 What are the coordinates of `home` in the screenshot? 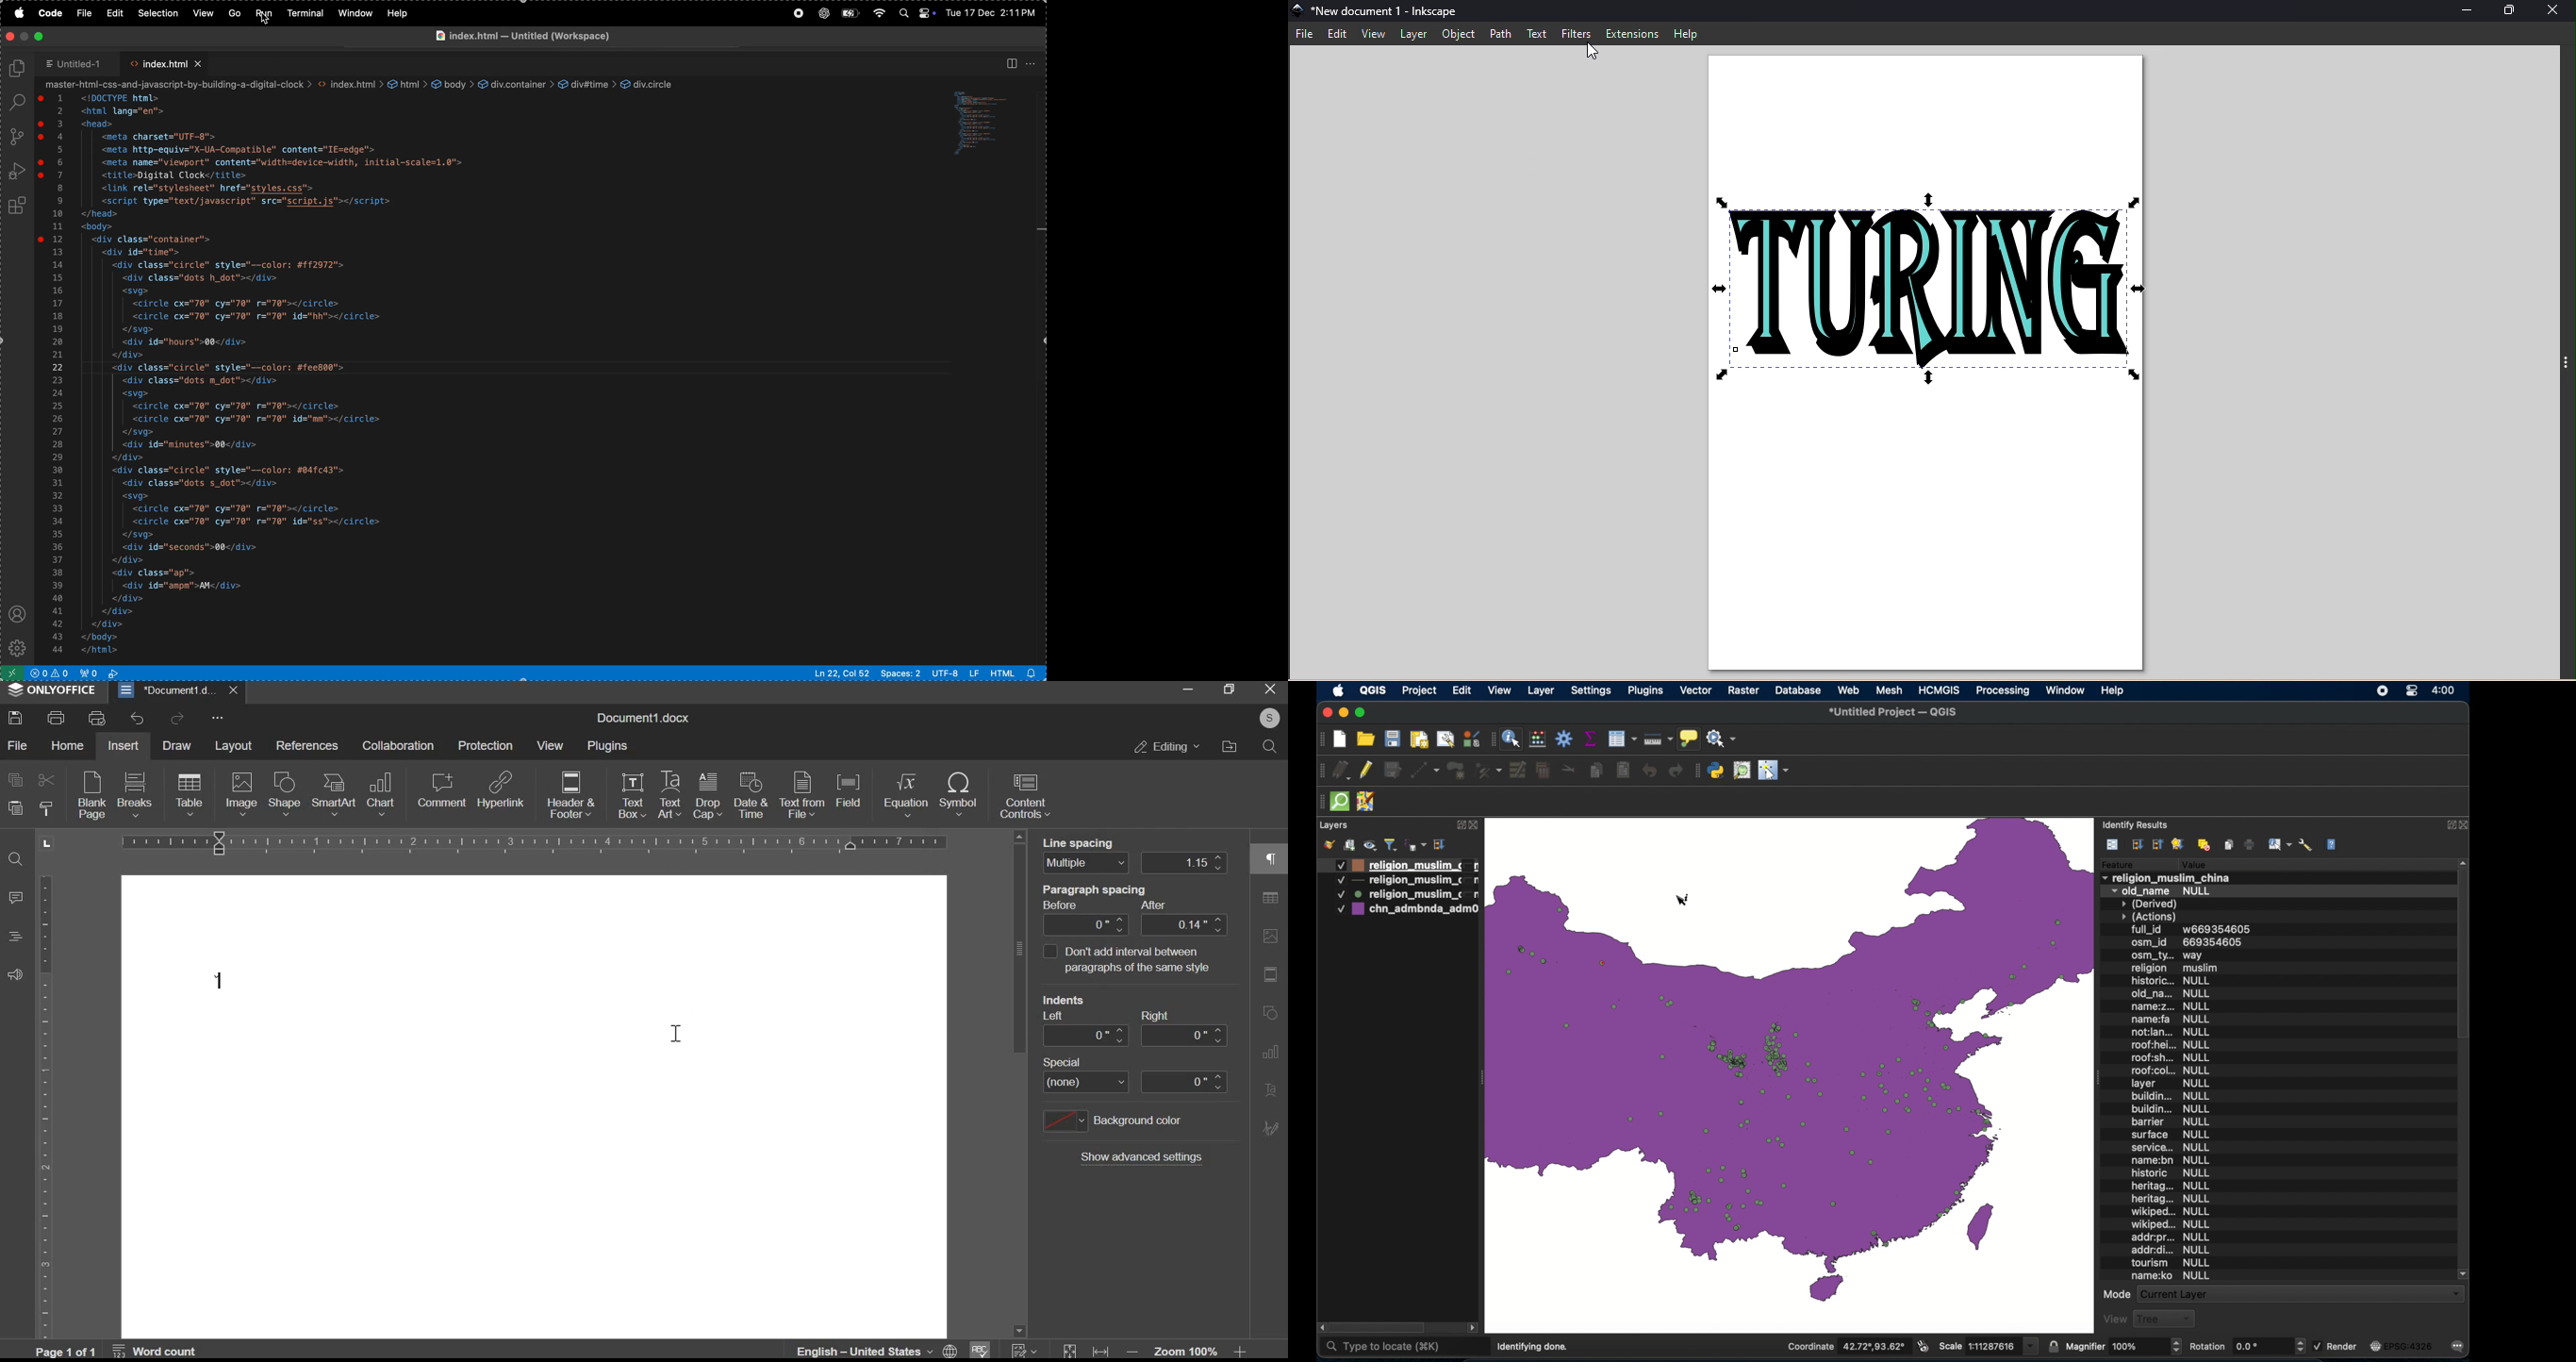 It's located at (67, 745).